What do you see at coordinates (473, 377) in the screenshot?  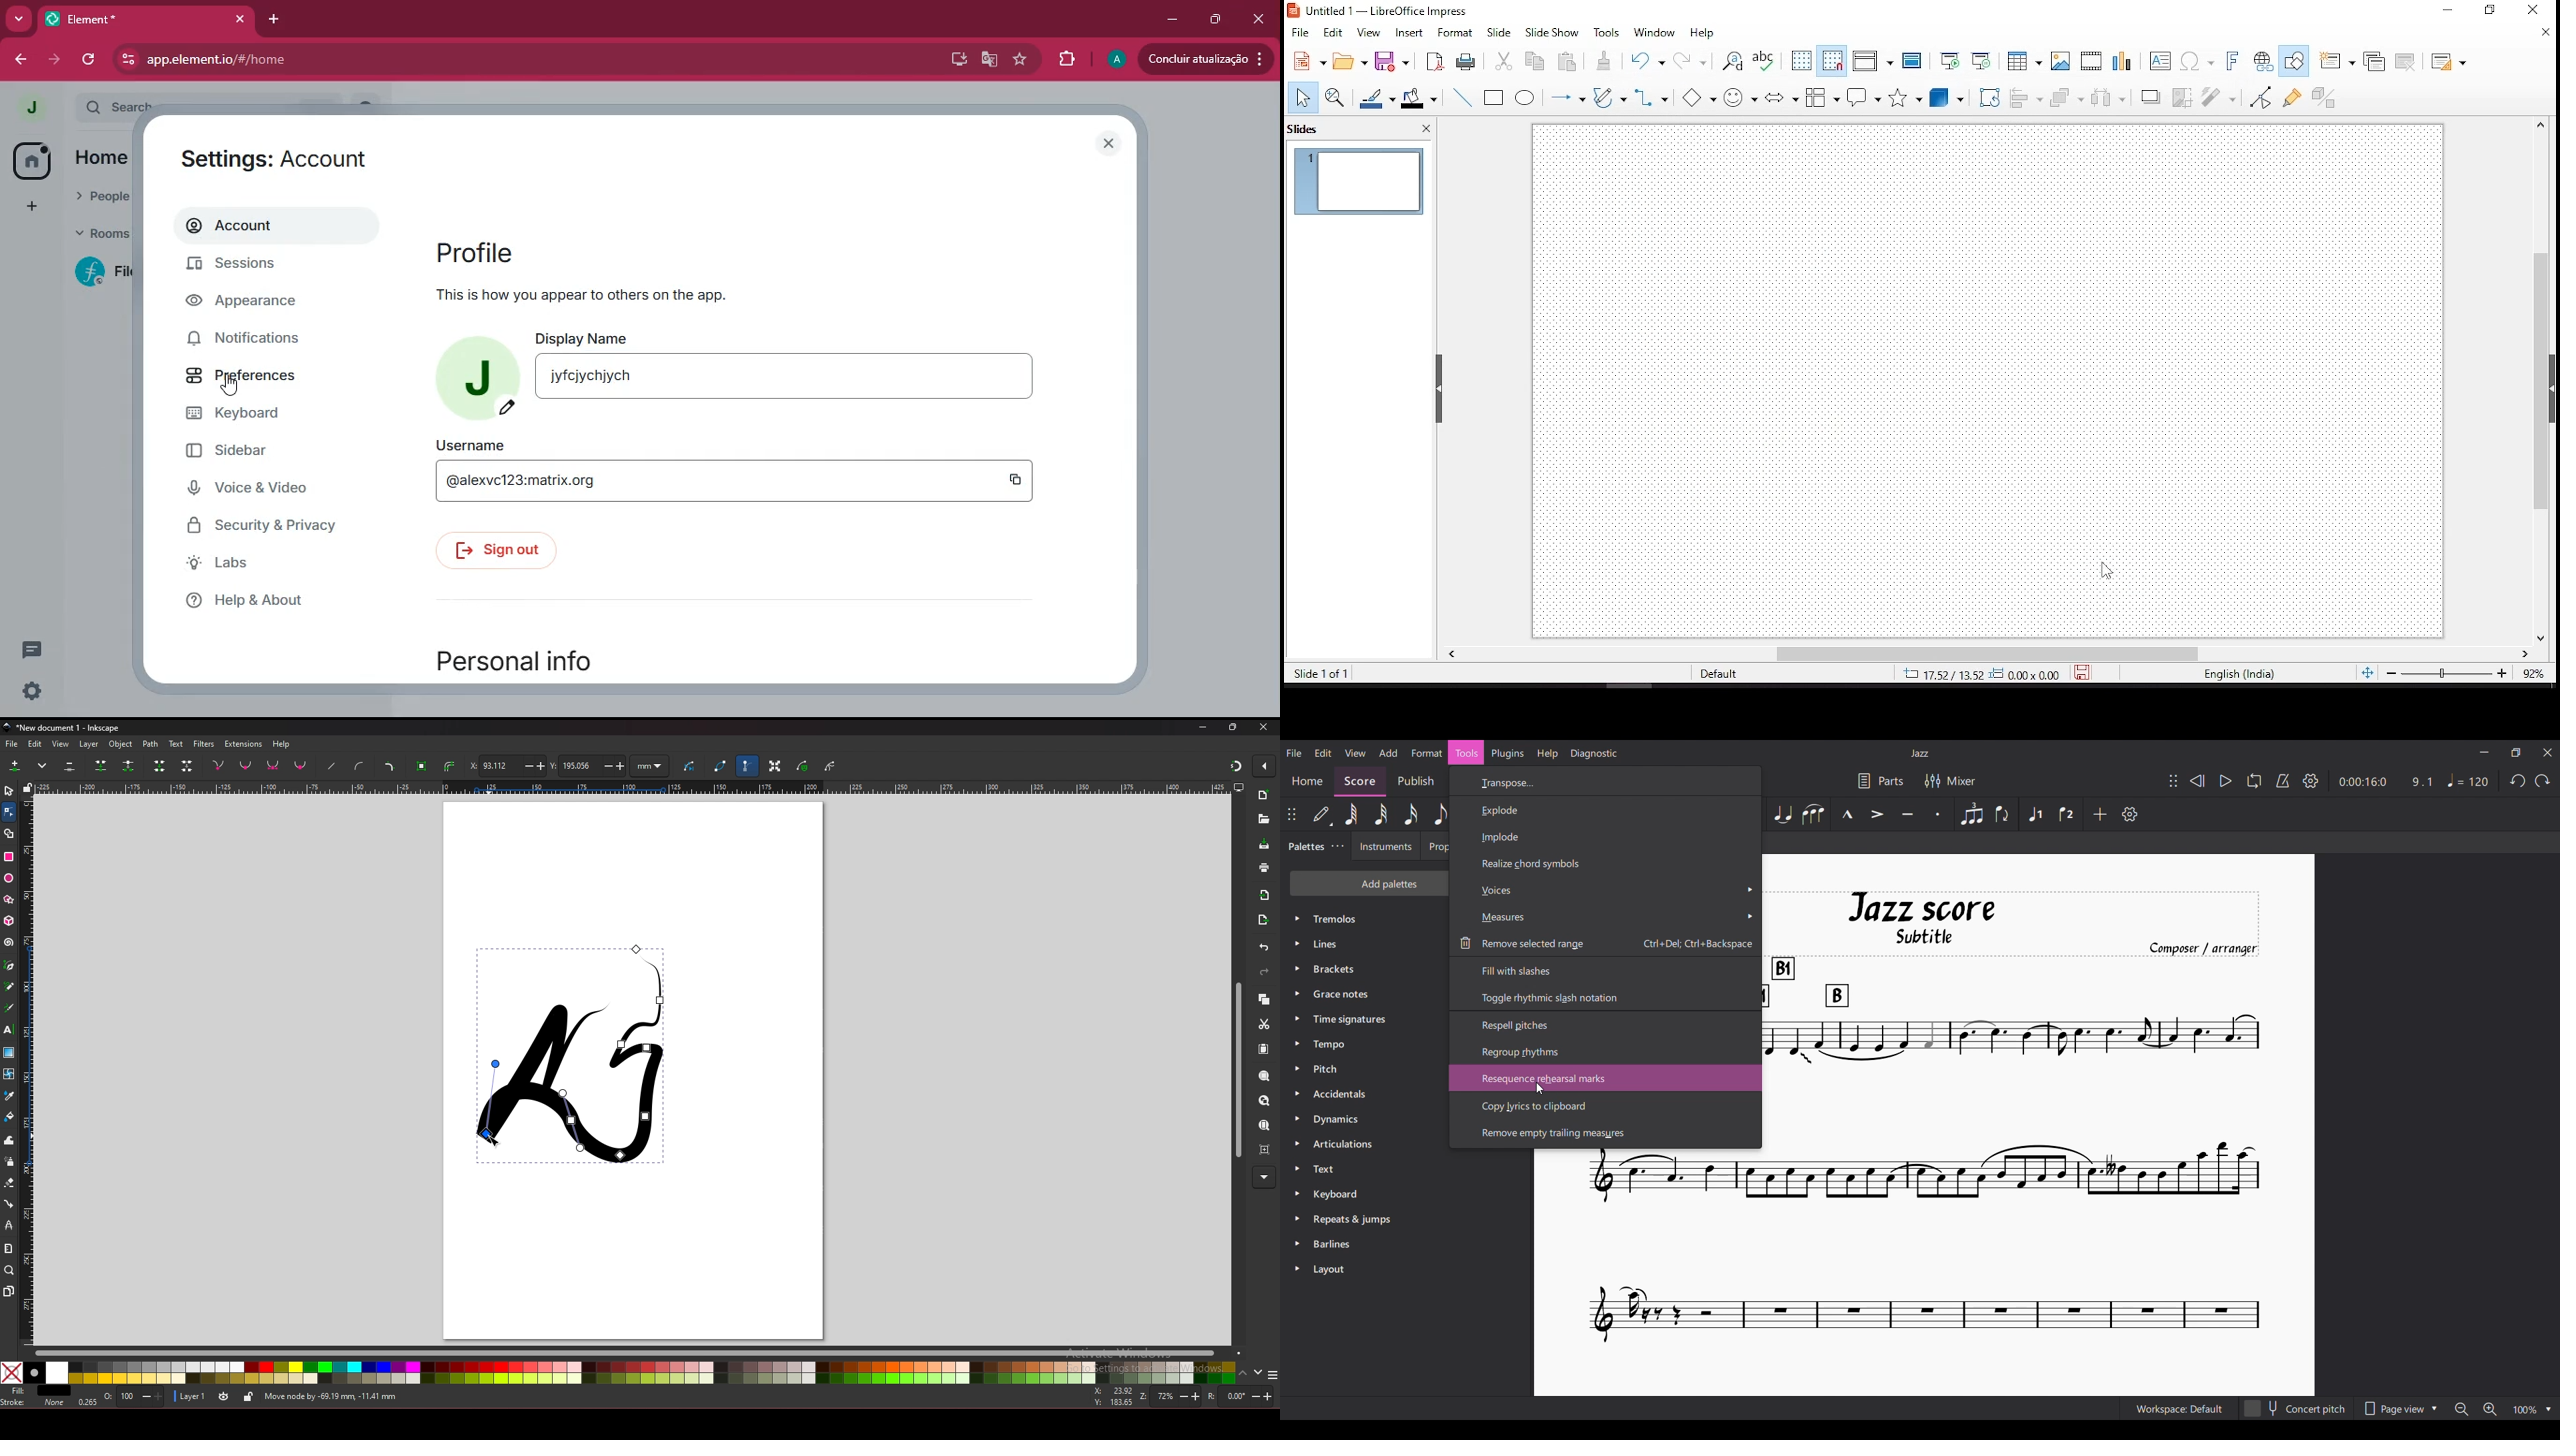 I see `add profile picture` at bounding box center [473, 377].